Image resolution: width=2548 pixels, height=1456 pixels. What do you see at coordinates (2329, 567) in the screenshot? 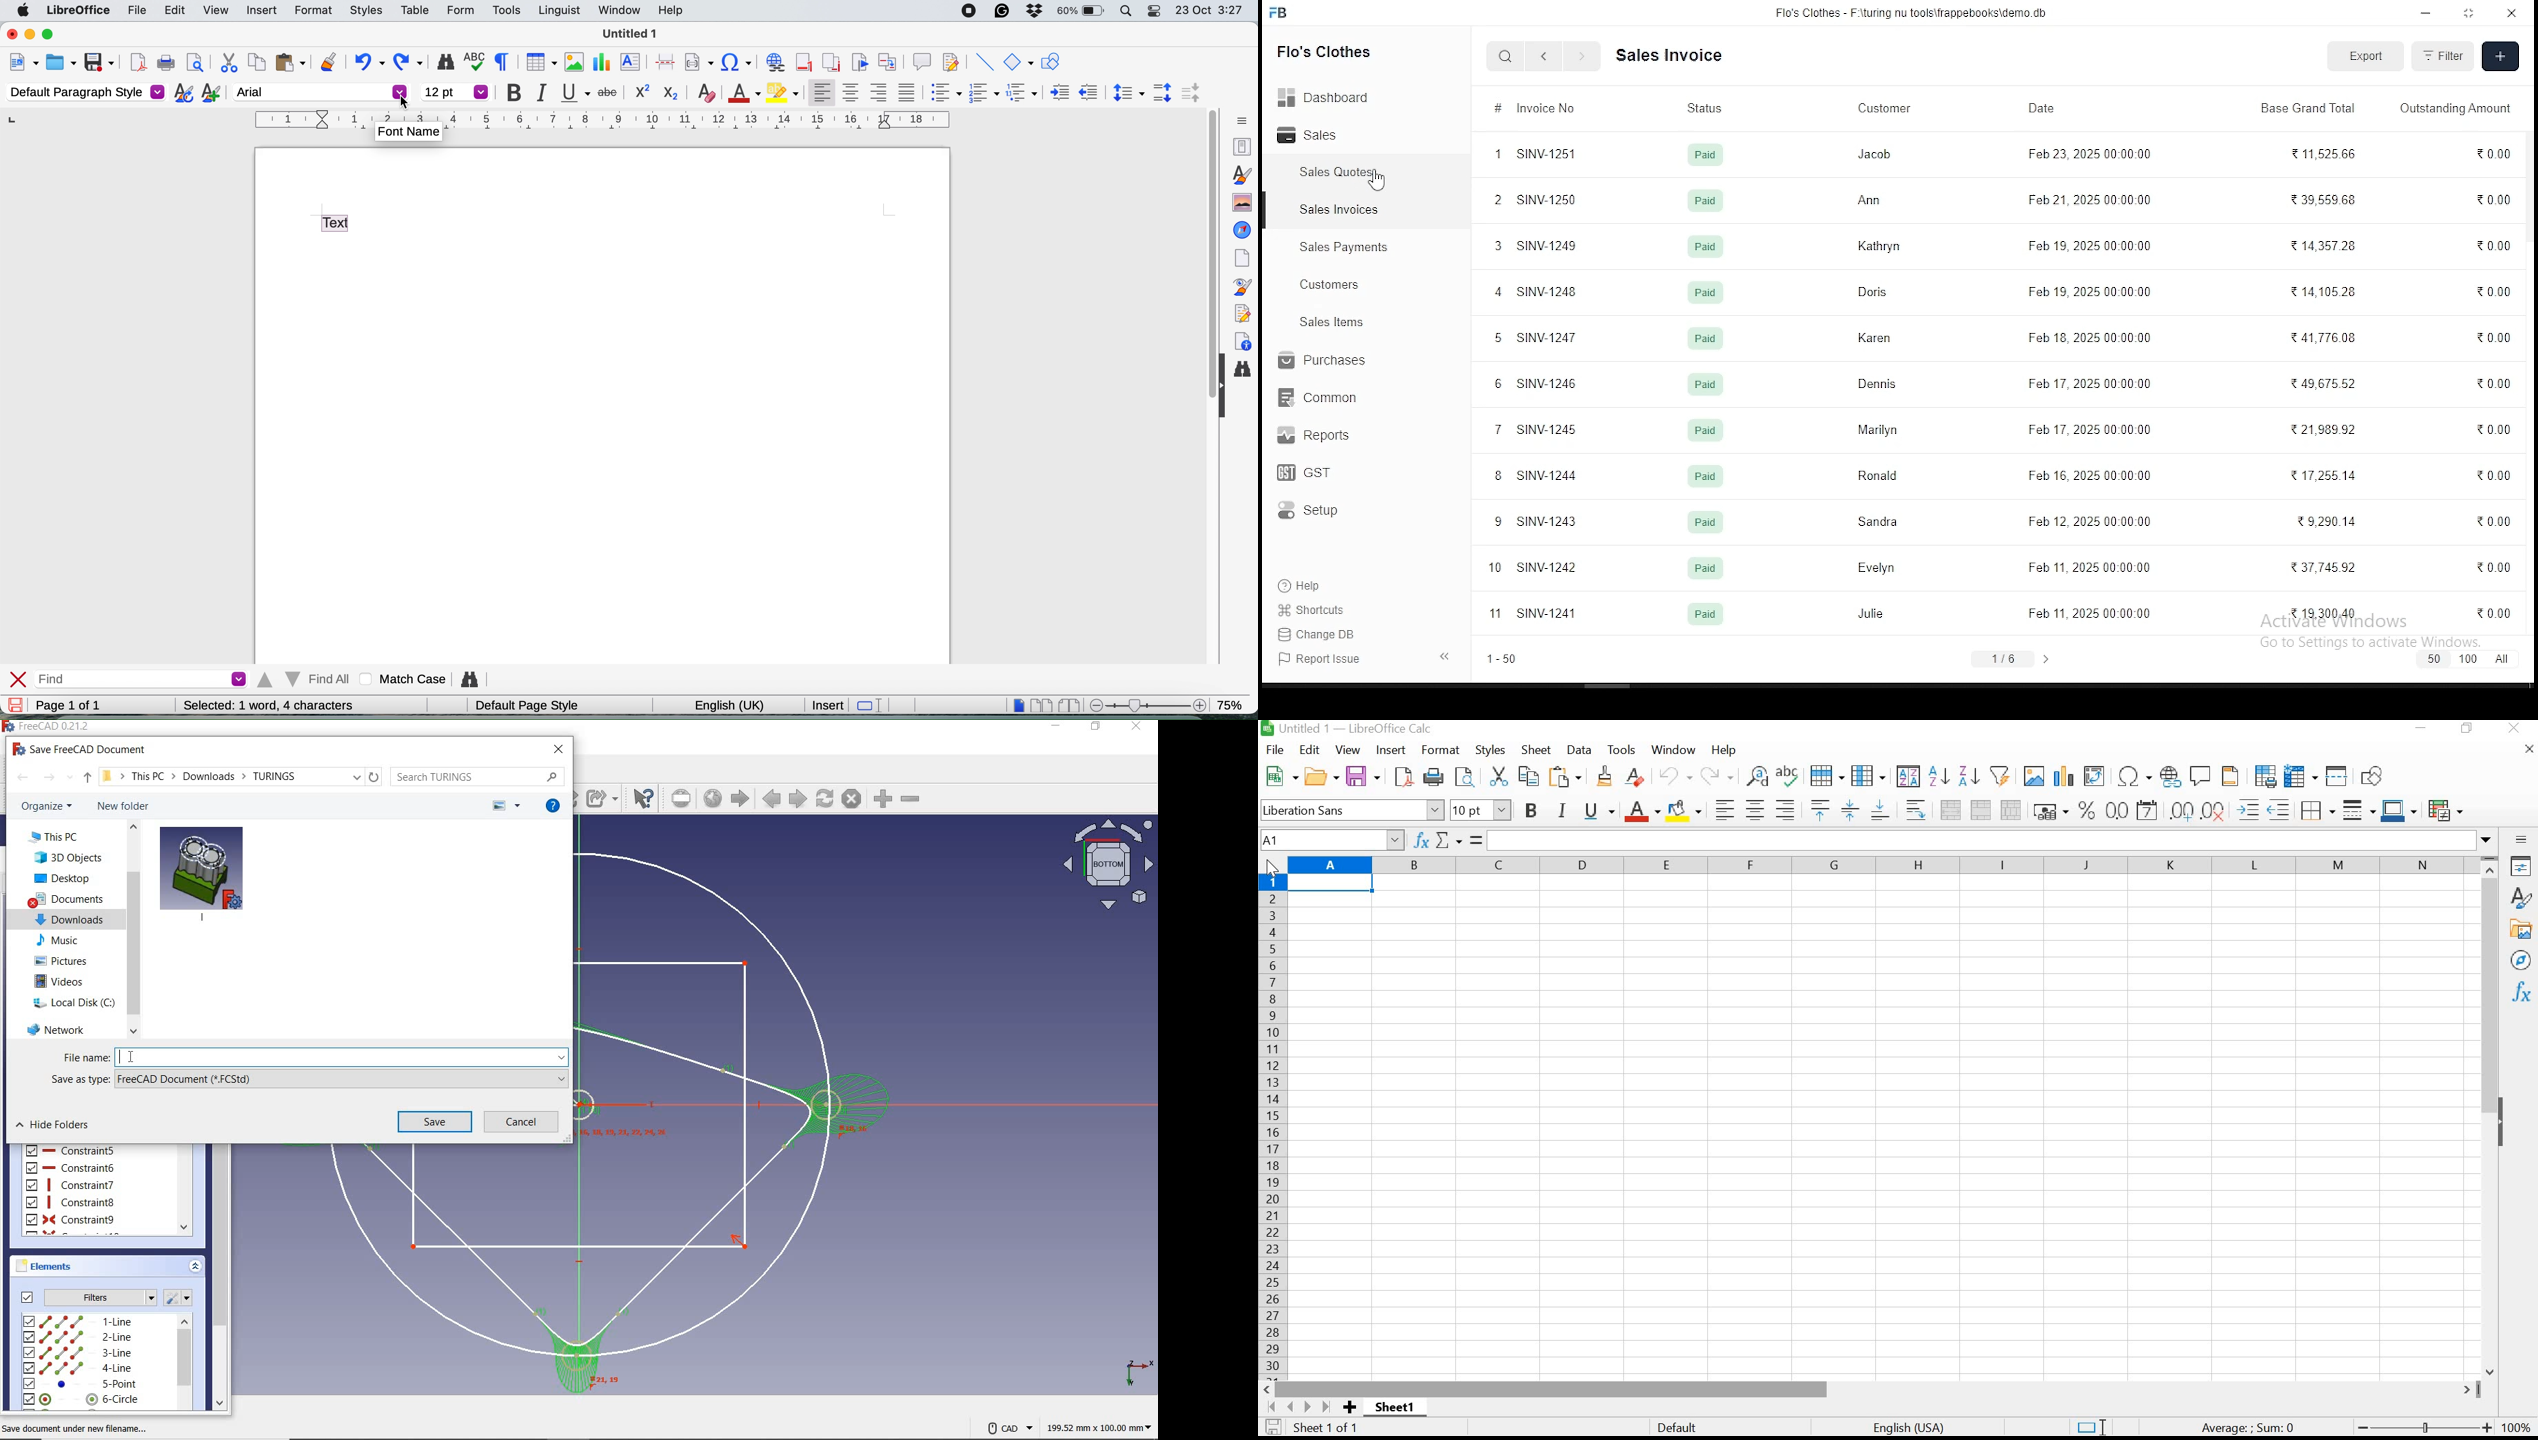
I see `37.74592` at bounding box center [2329, 567].